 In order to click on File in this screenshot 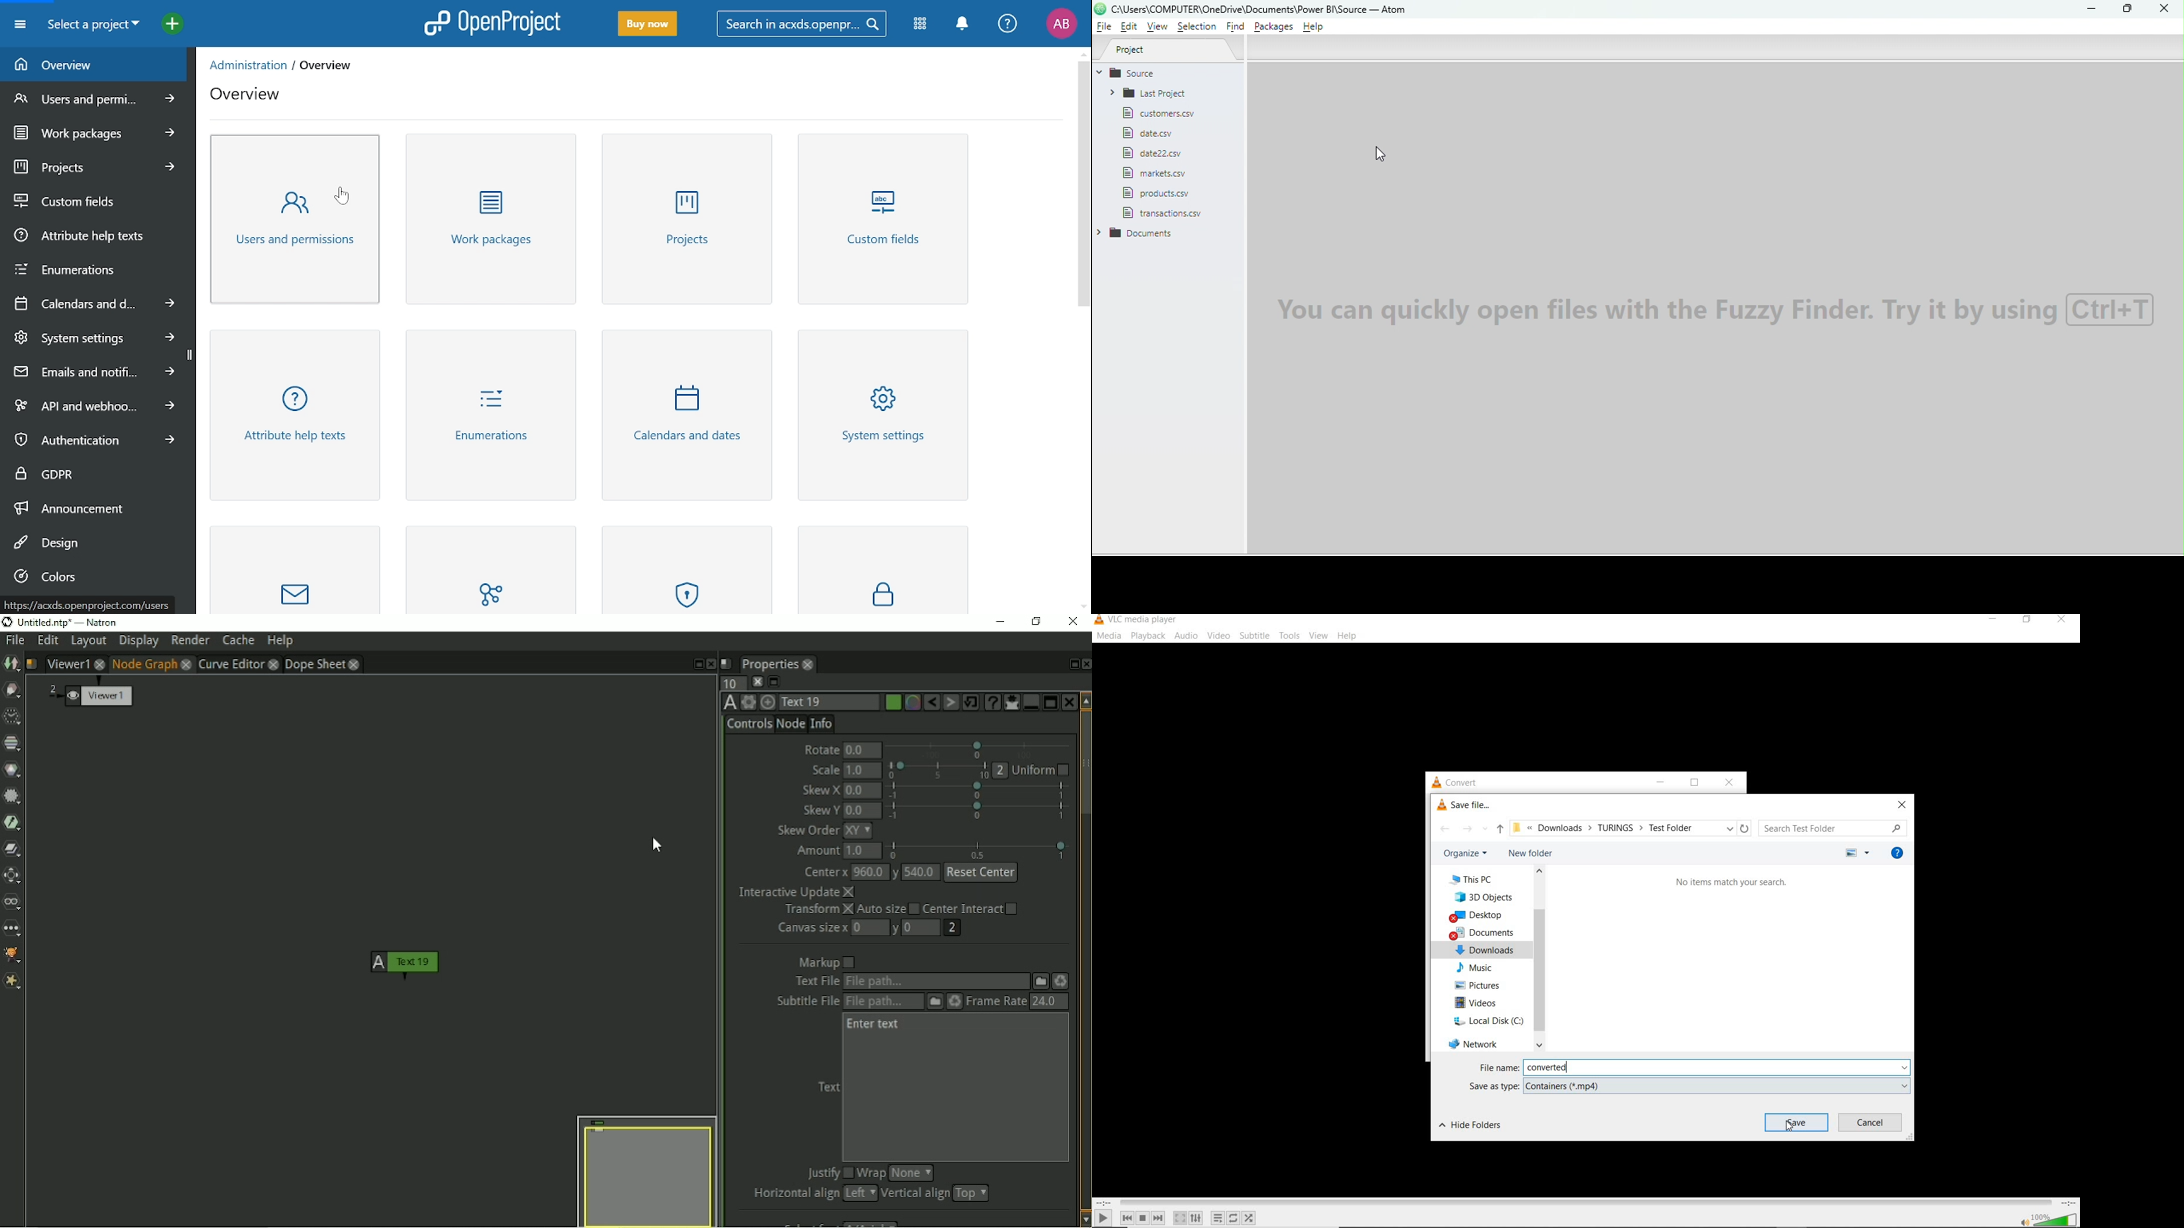, I will do `click(1163, 192)`.